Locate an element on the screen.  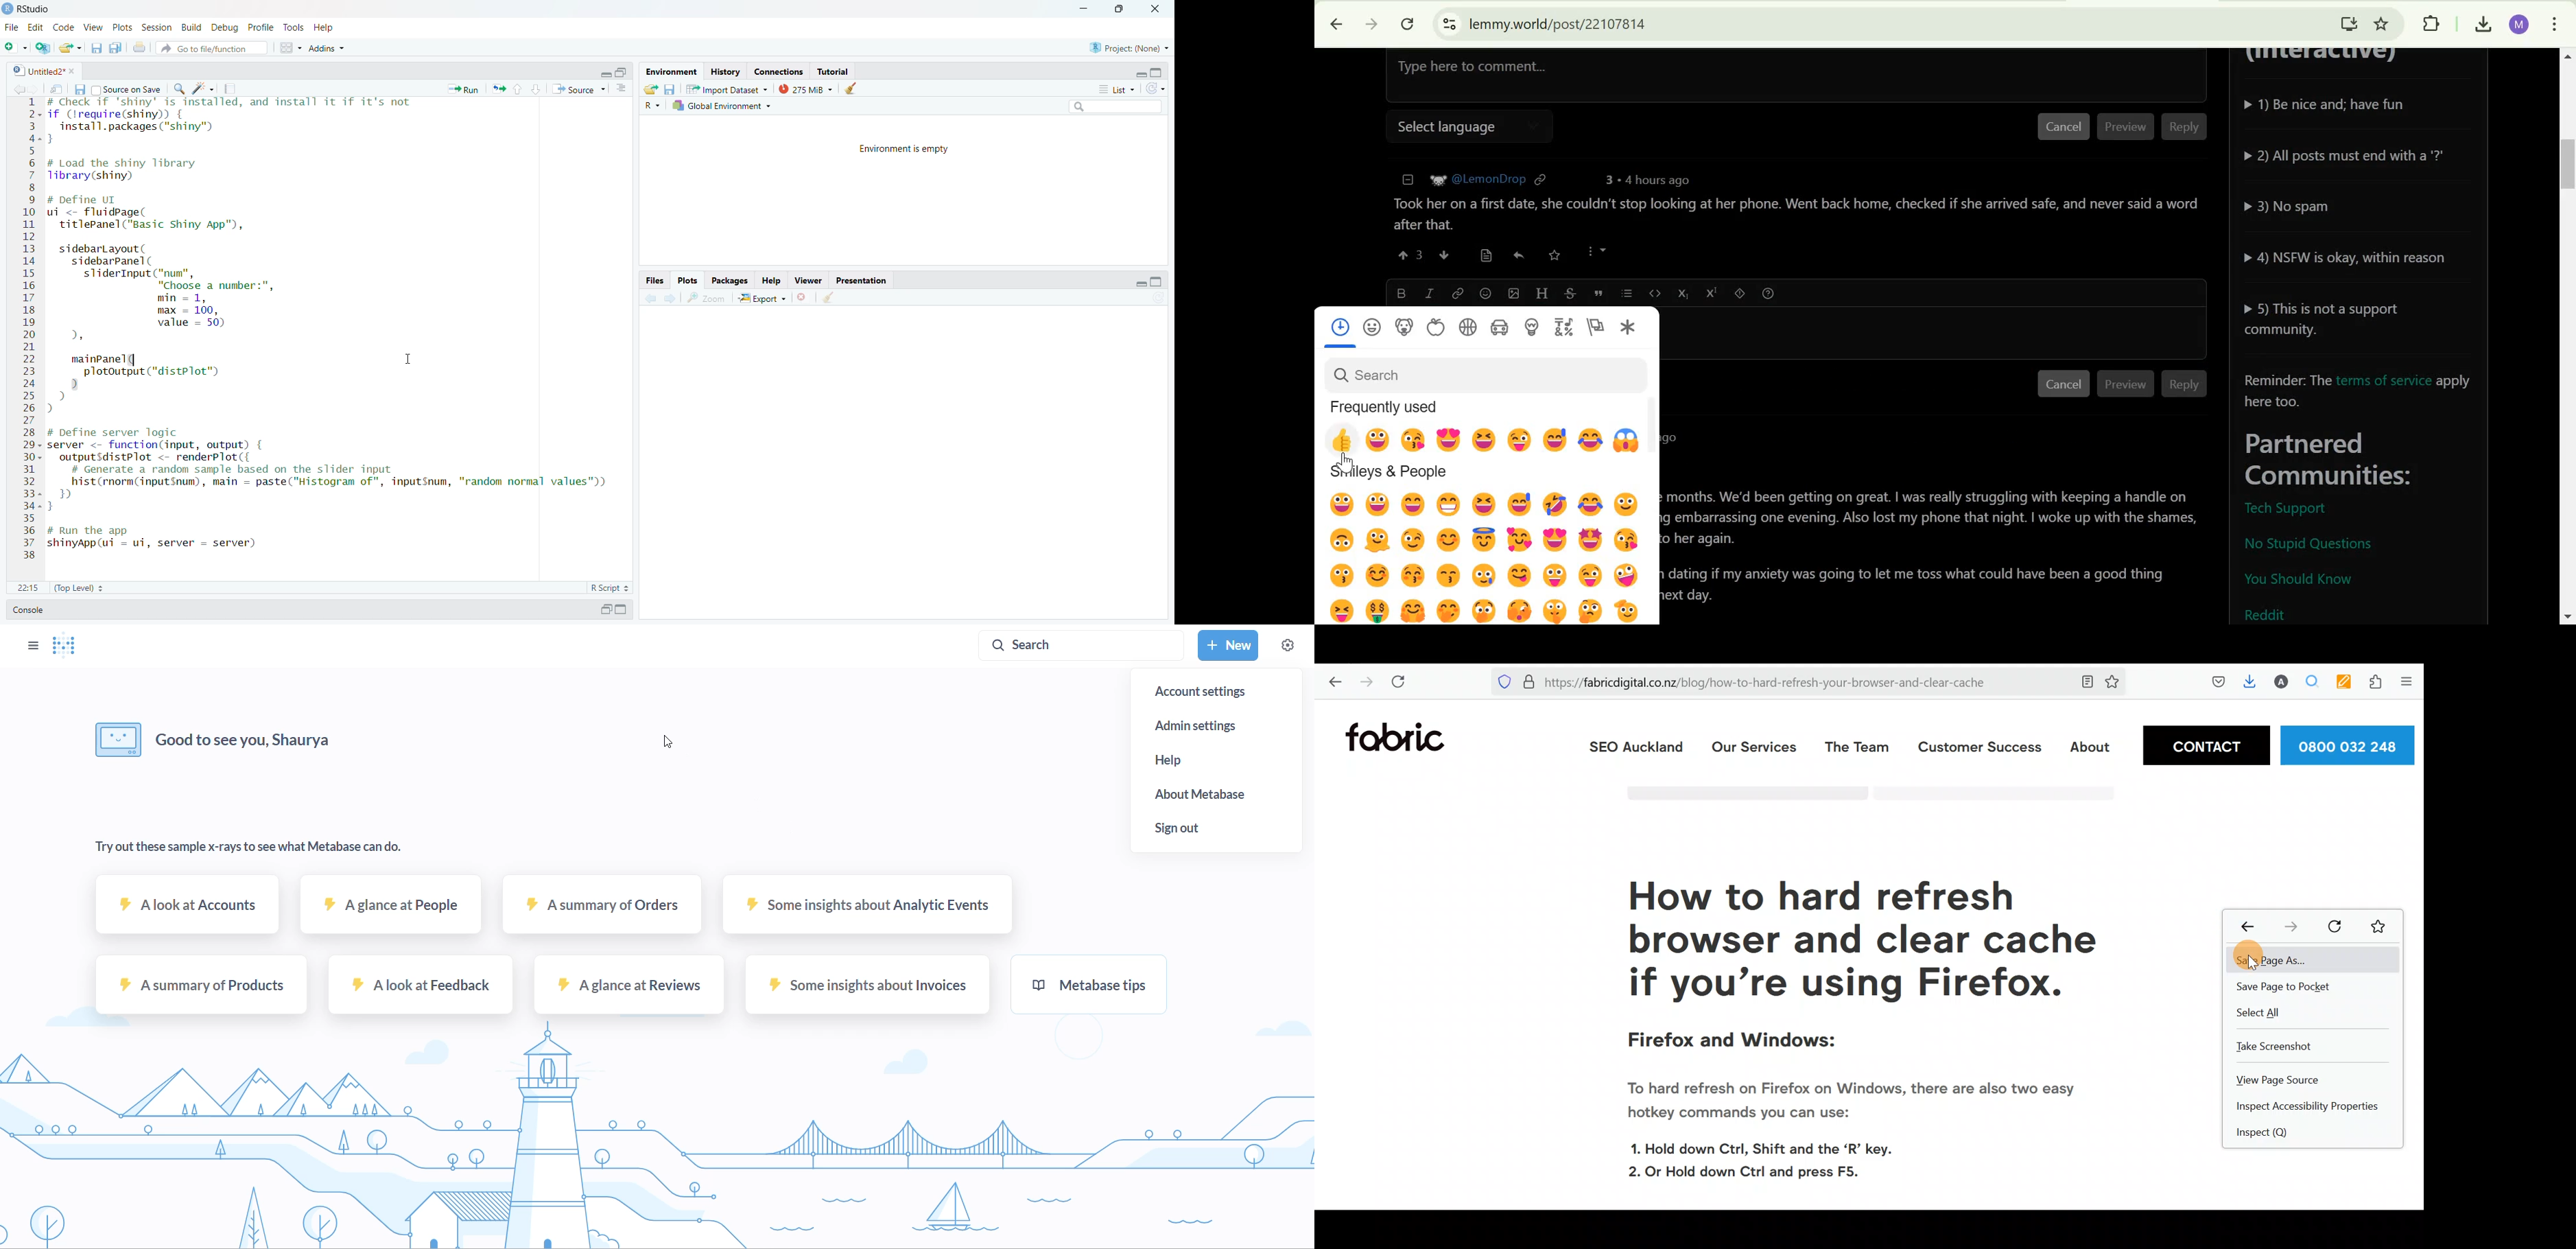
clear is located at coordinates (829, 296).